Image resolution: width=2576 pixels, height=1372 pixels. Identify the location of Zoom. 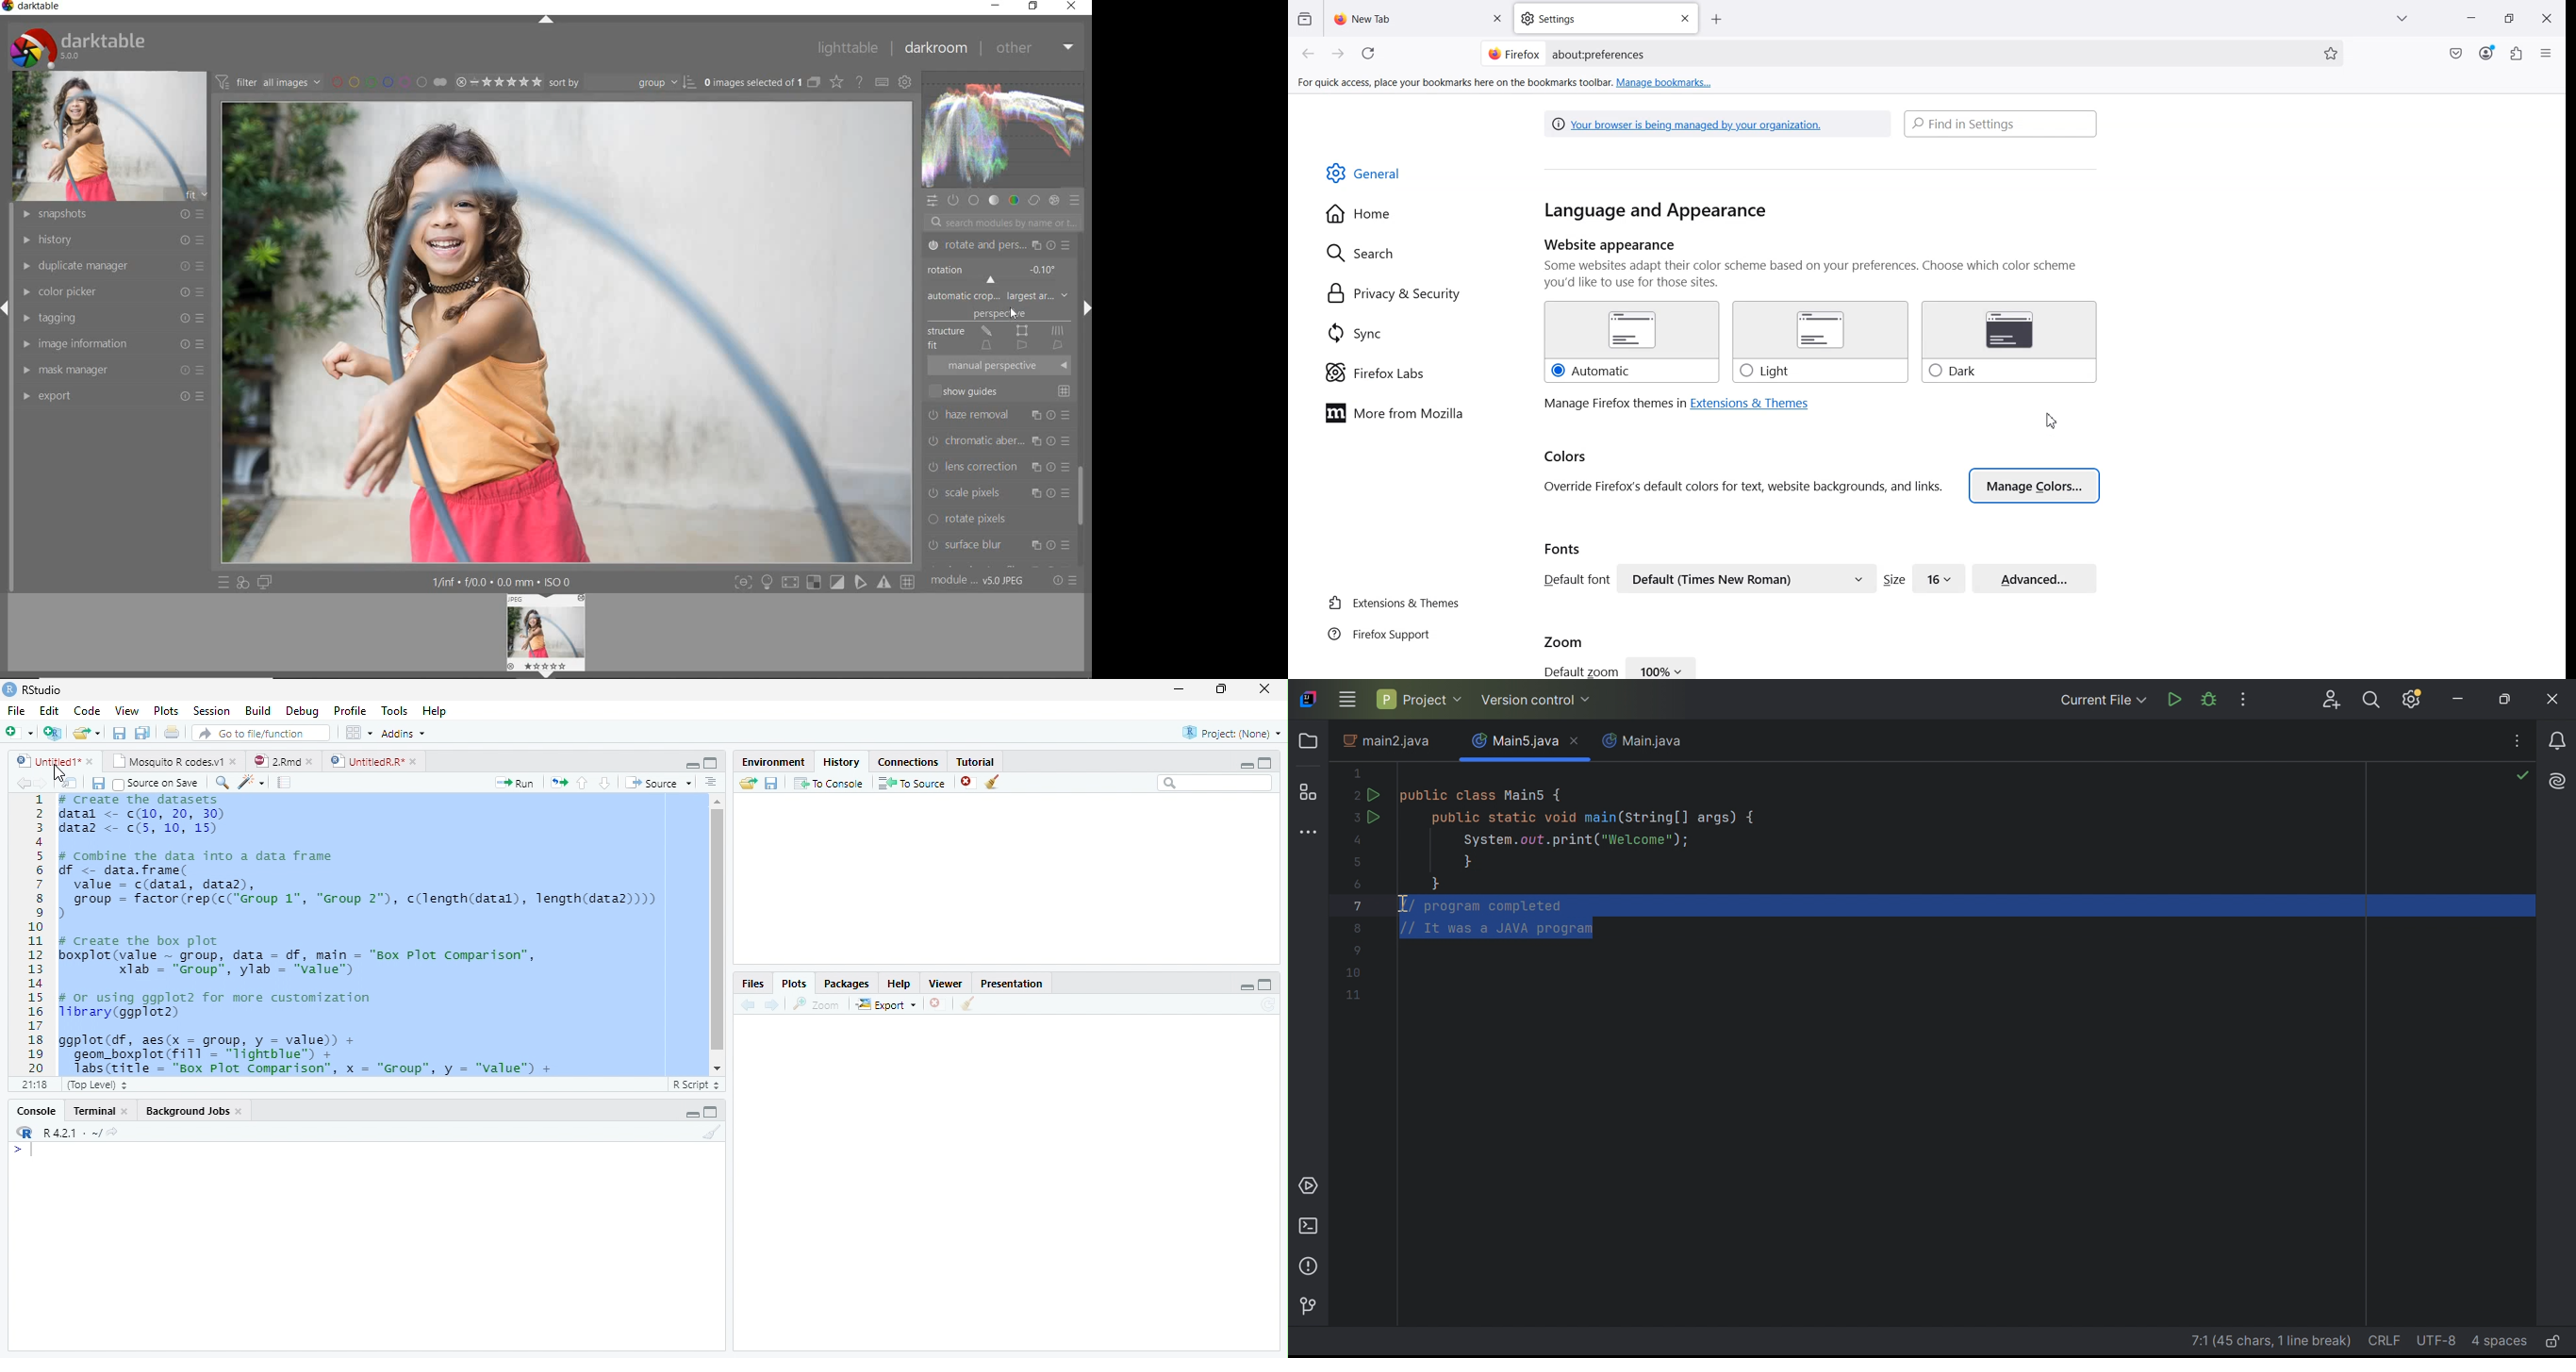
(817, 1004).